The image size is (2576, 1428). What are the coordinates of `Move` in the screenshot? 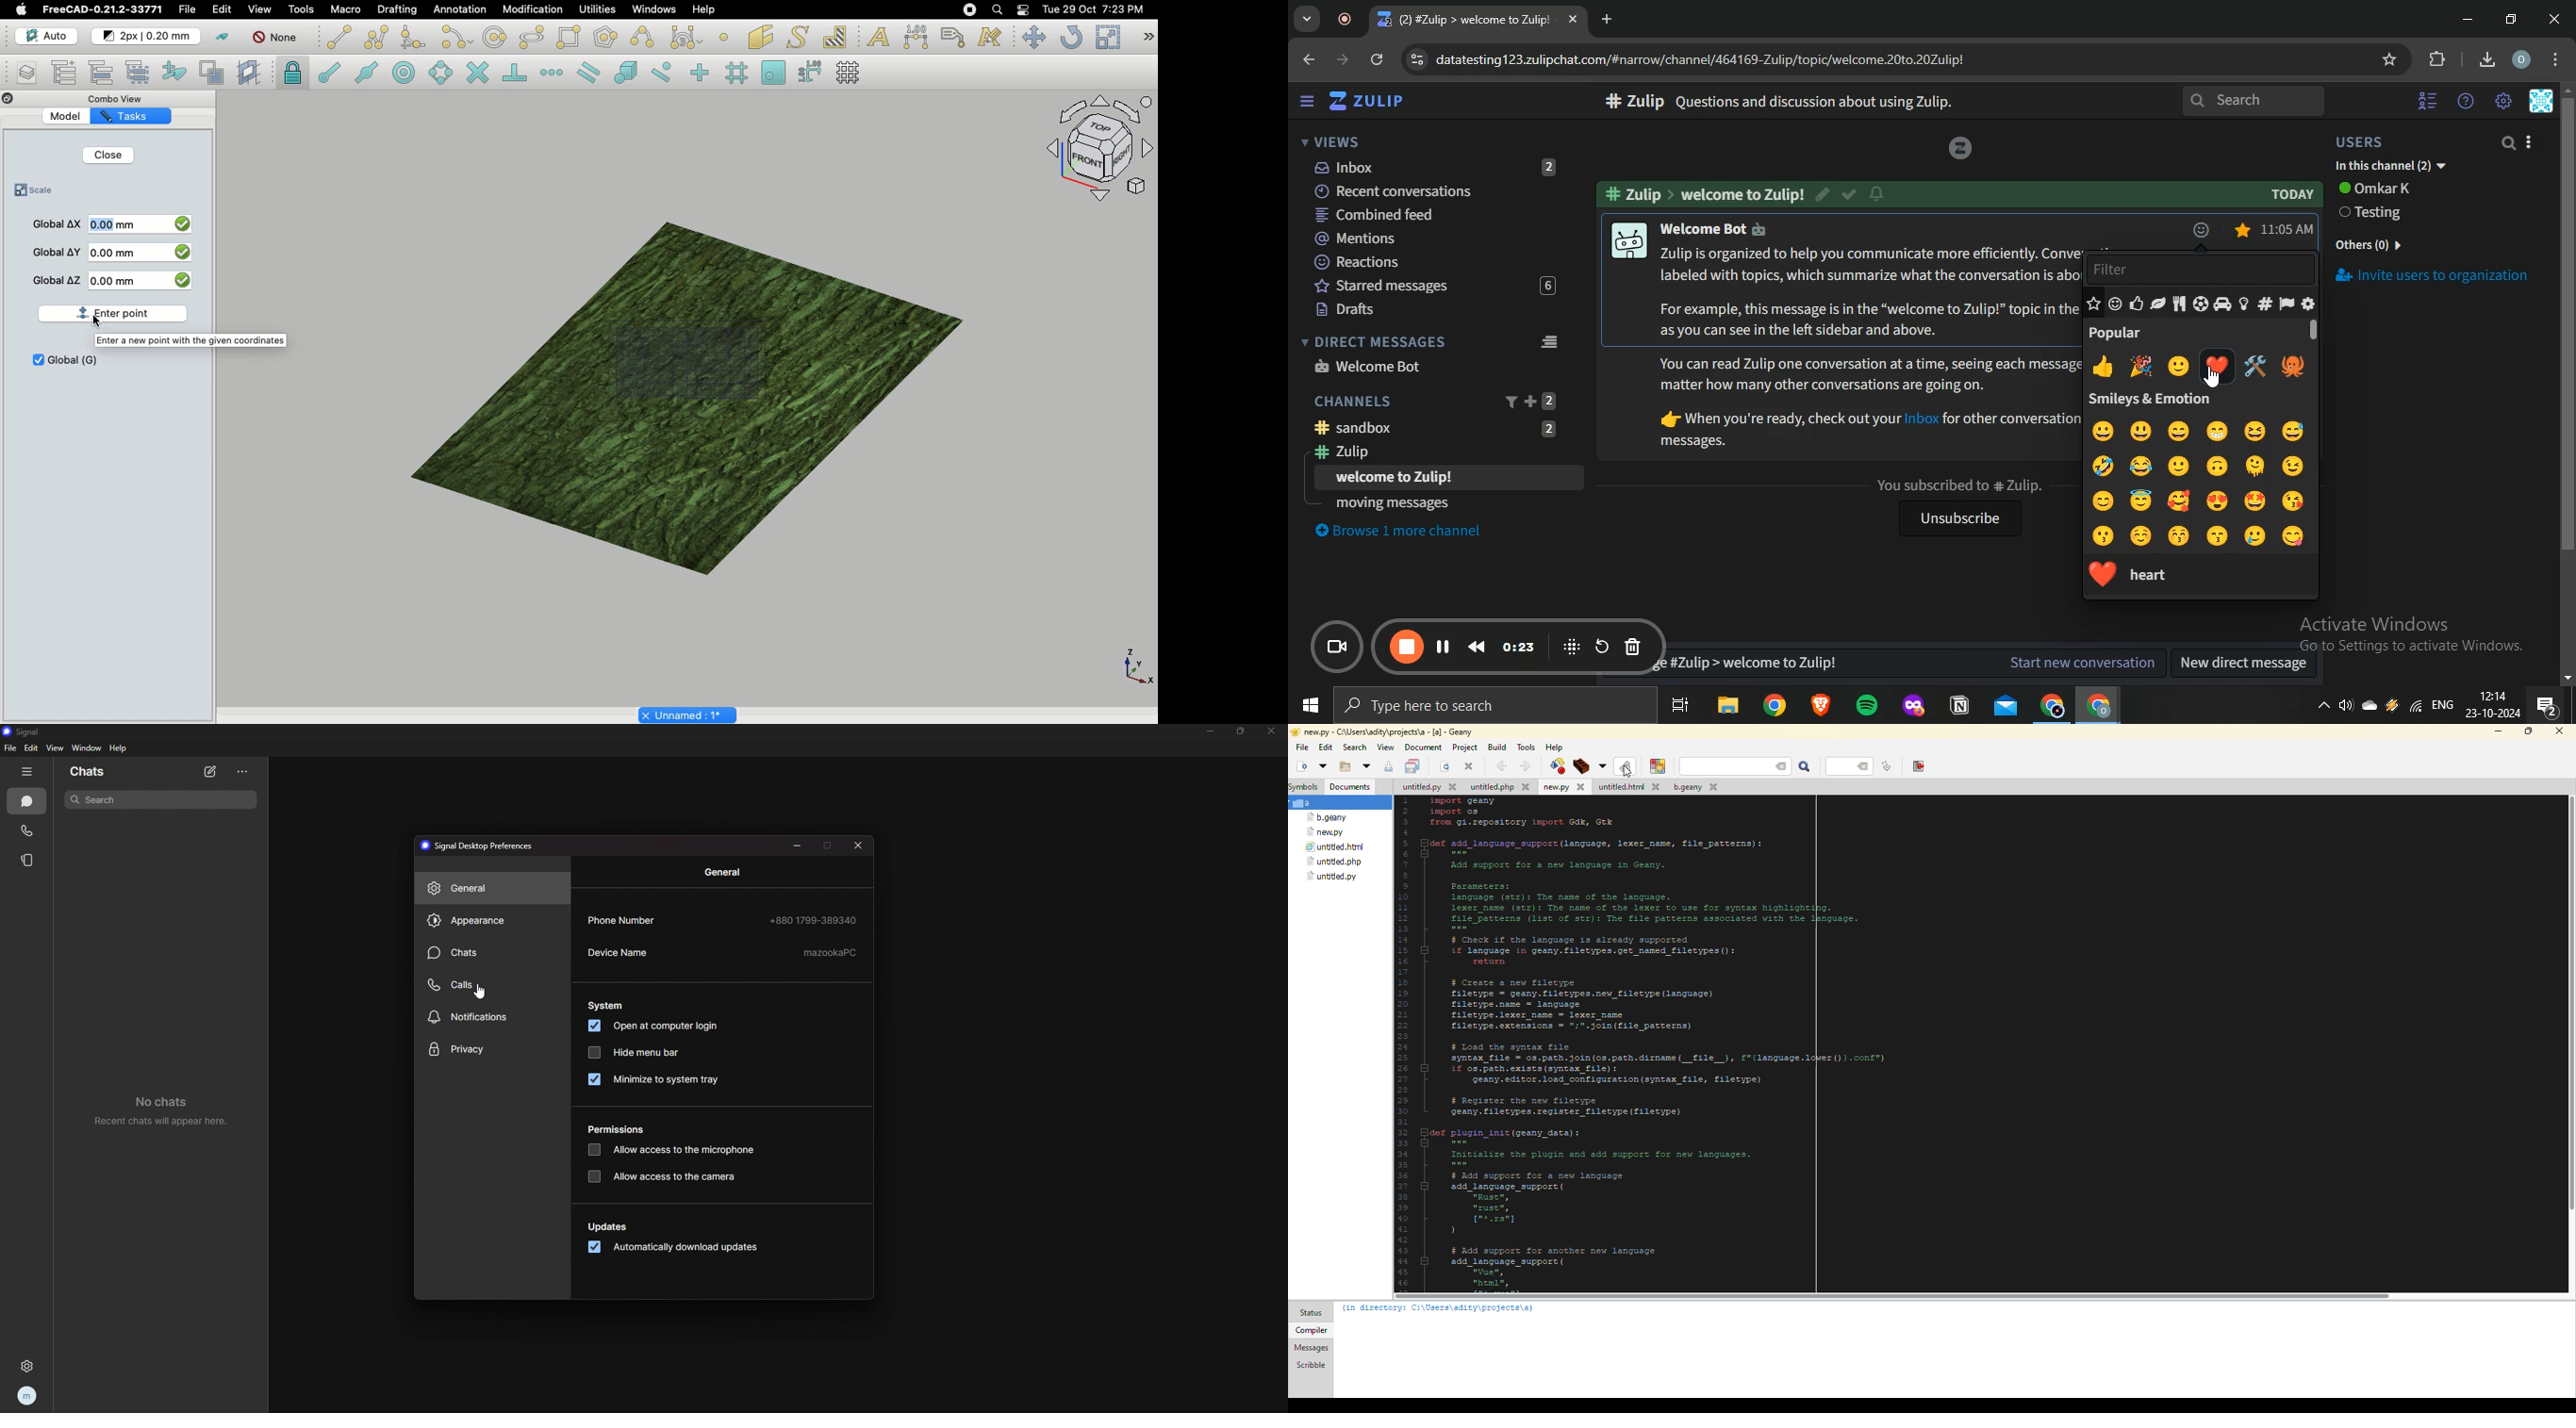 It's located at (1034, 38).